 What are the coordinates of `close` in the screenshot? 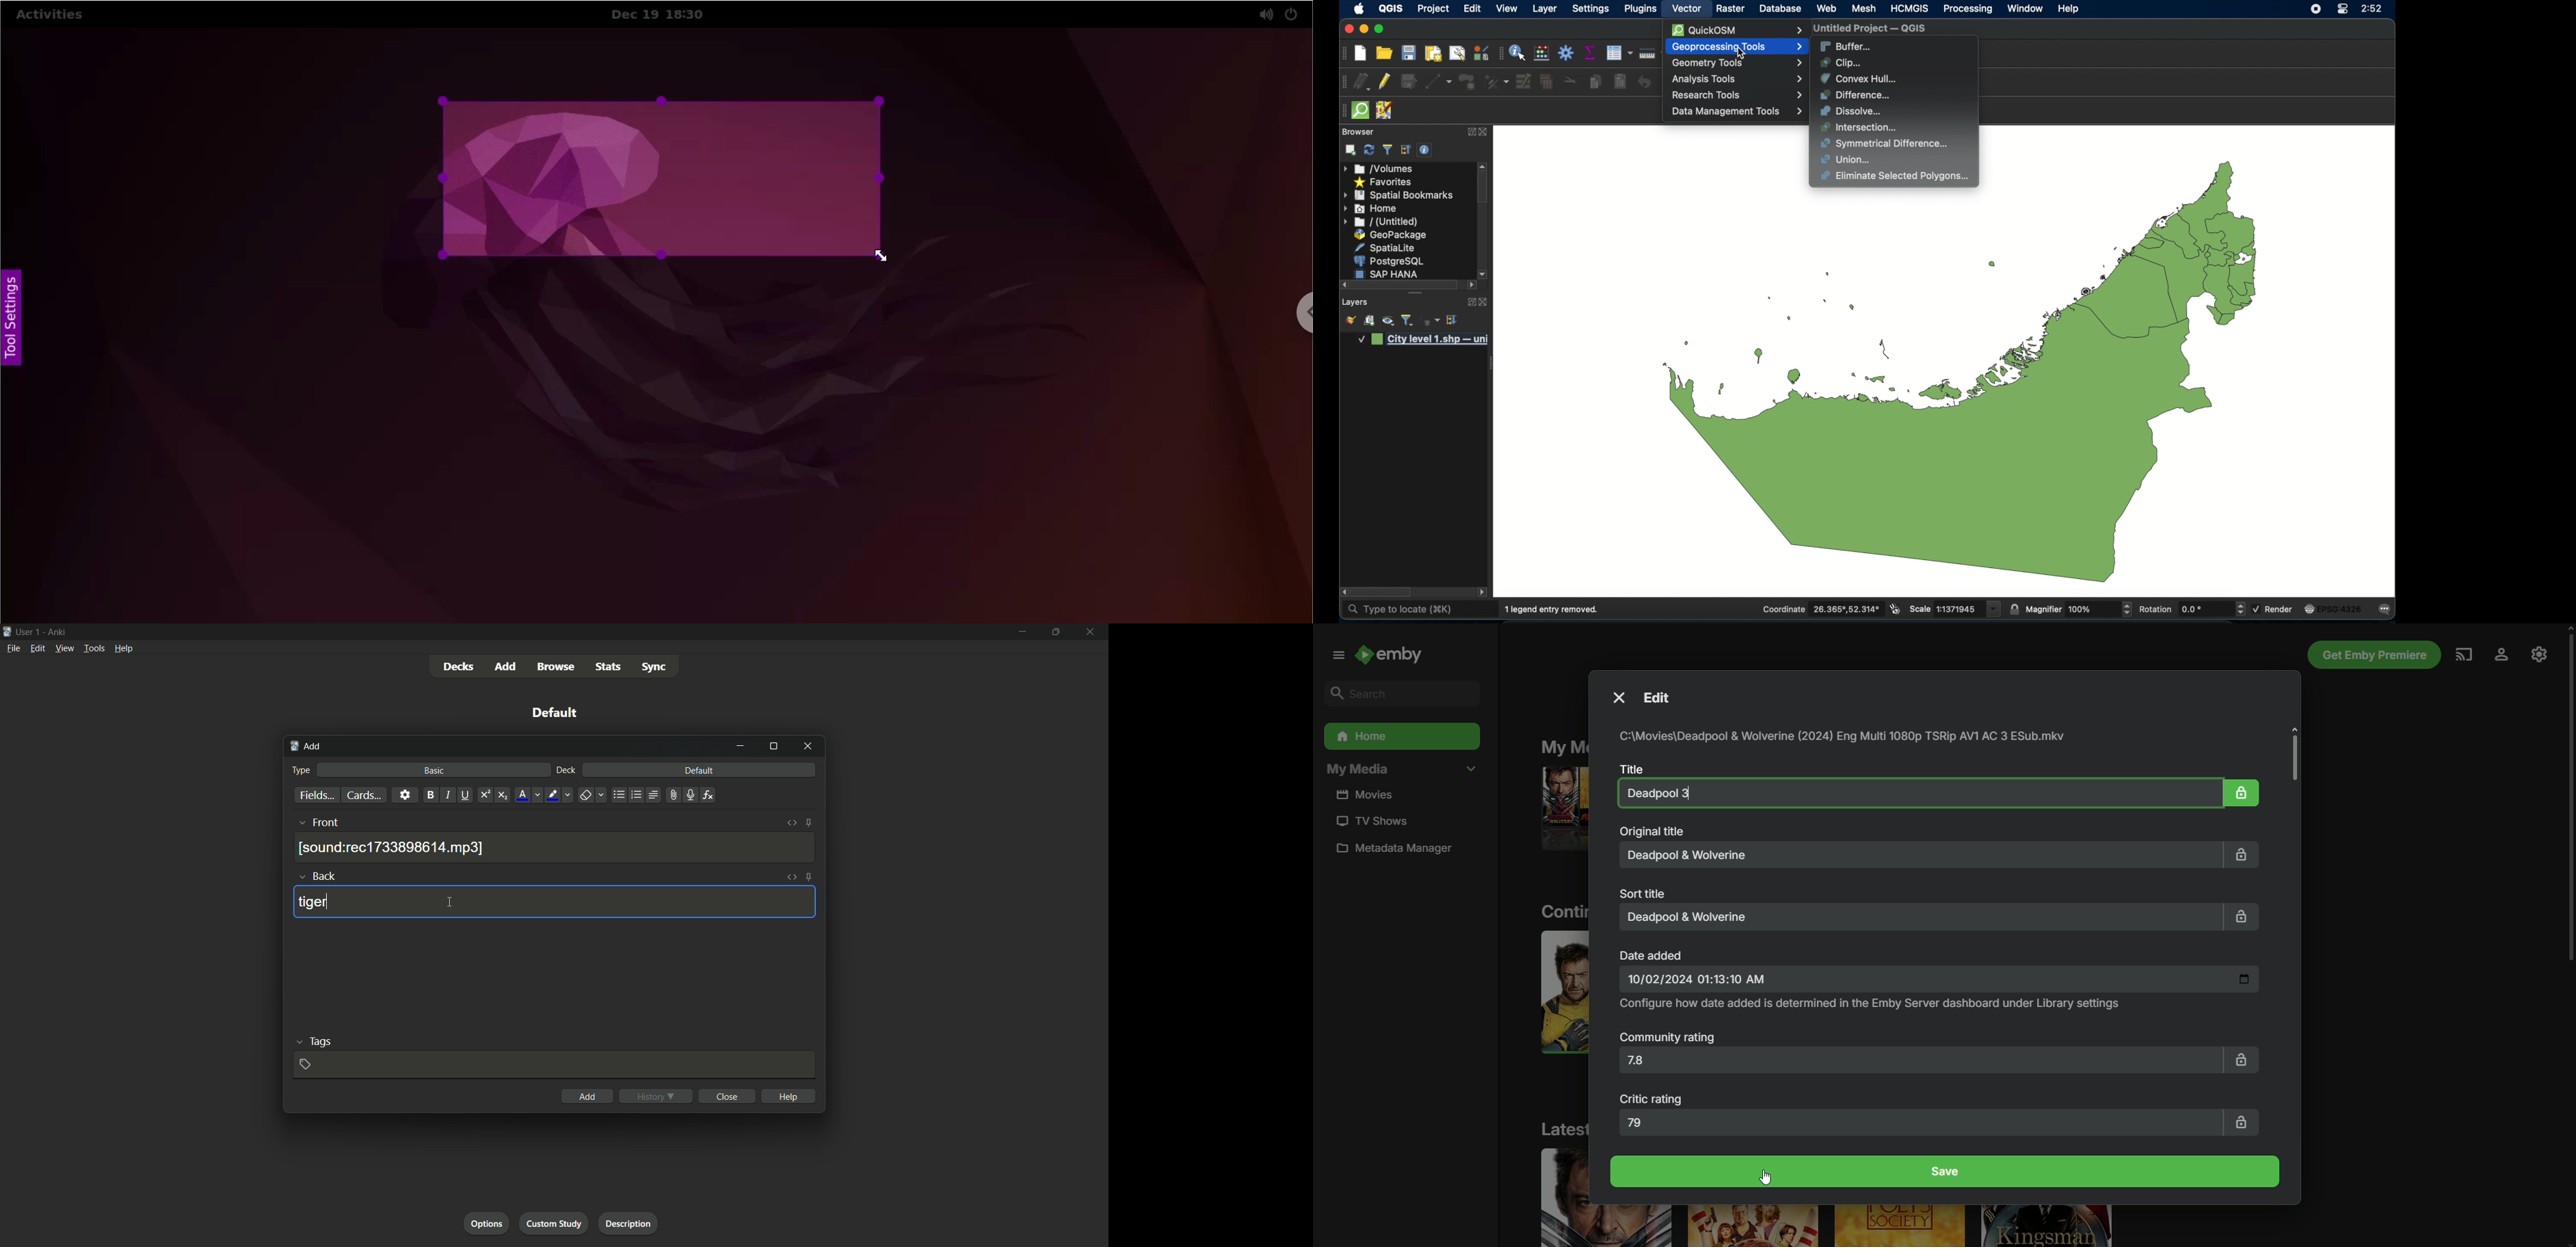 It's located at (726, 1096).